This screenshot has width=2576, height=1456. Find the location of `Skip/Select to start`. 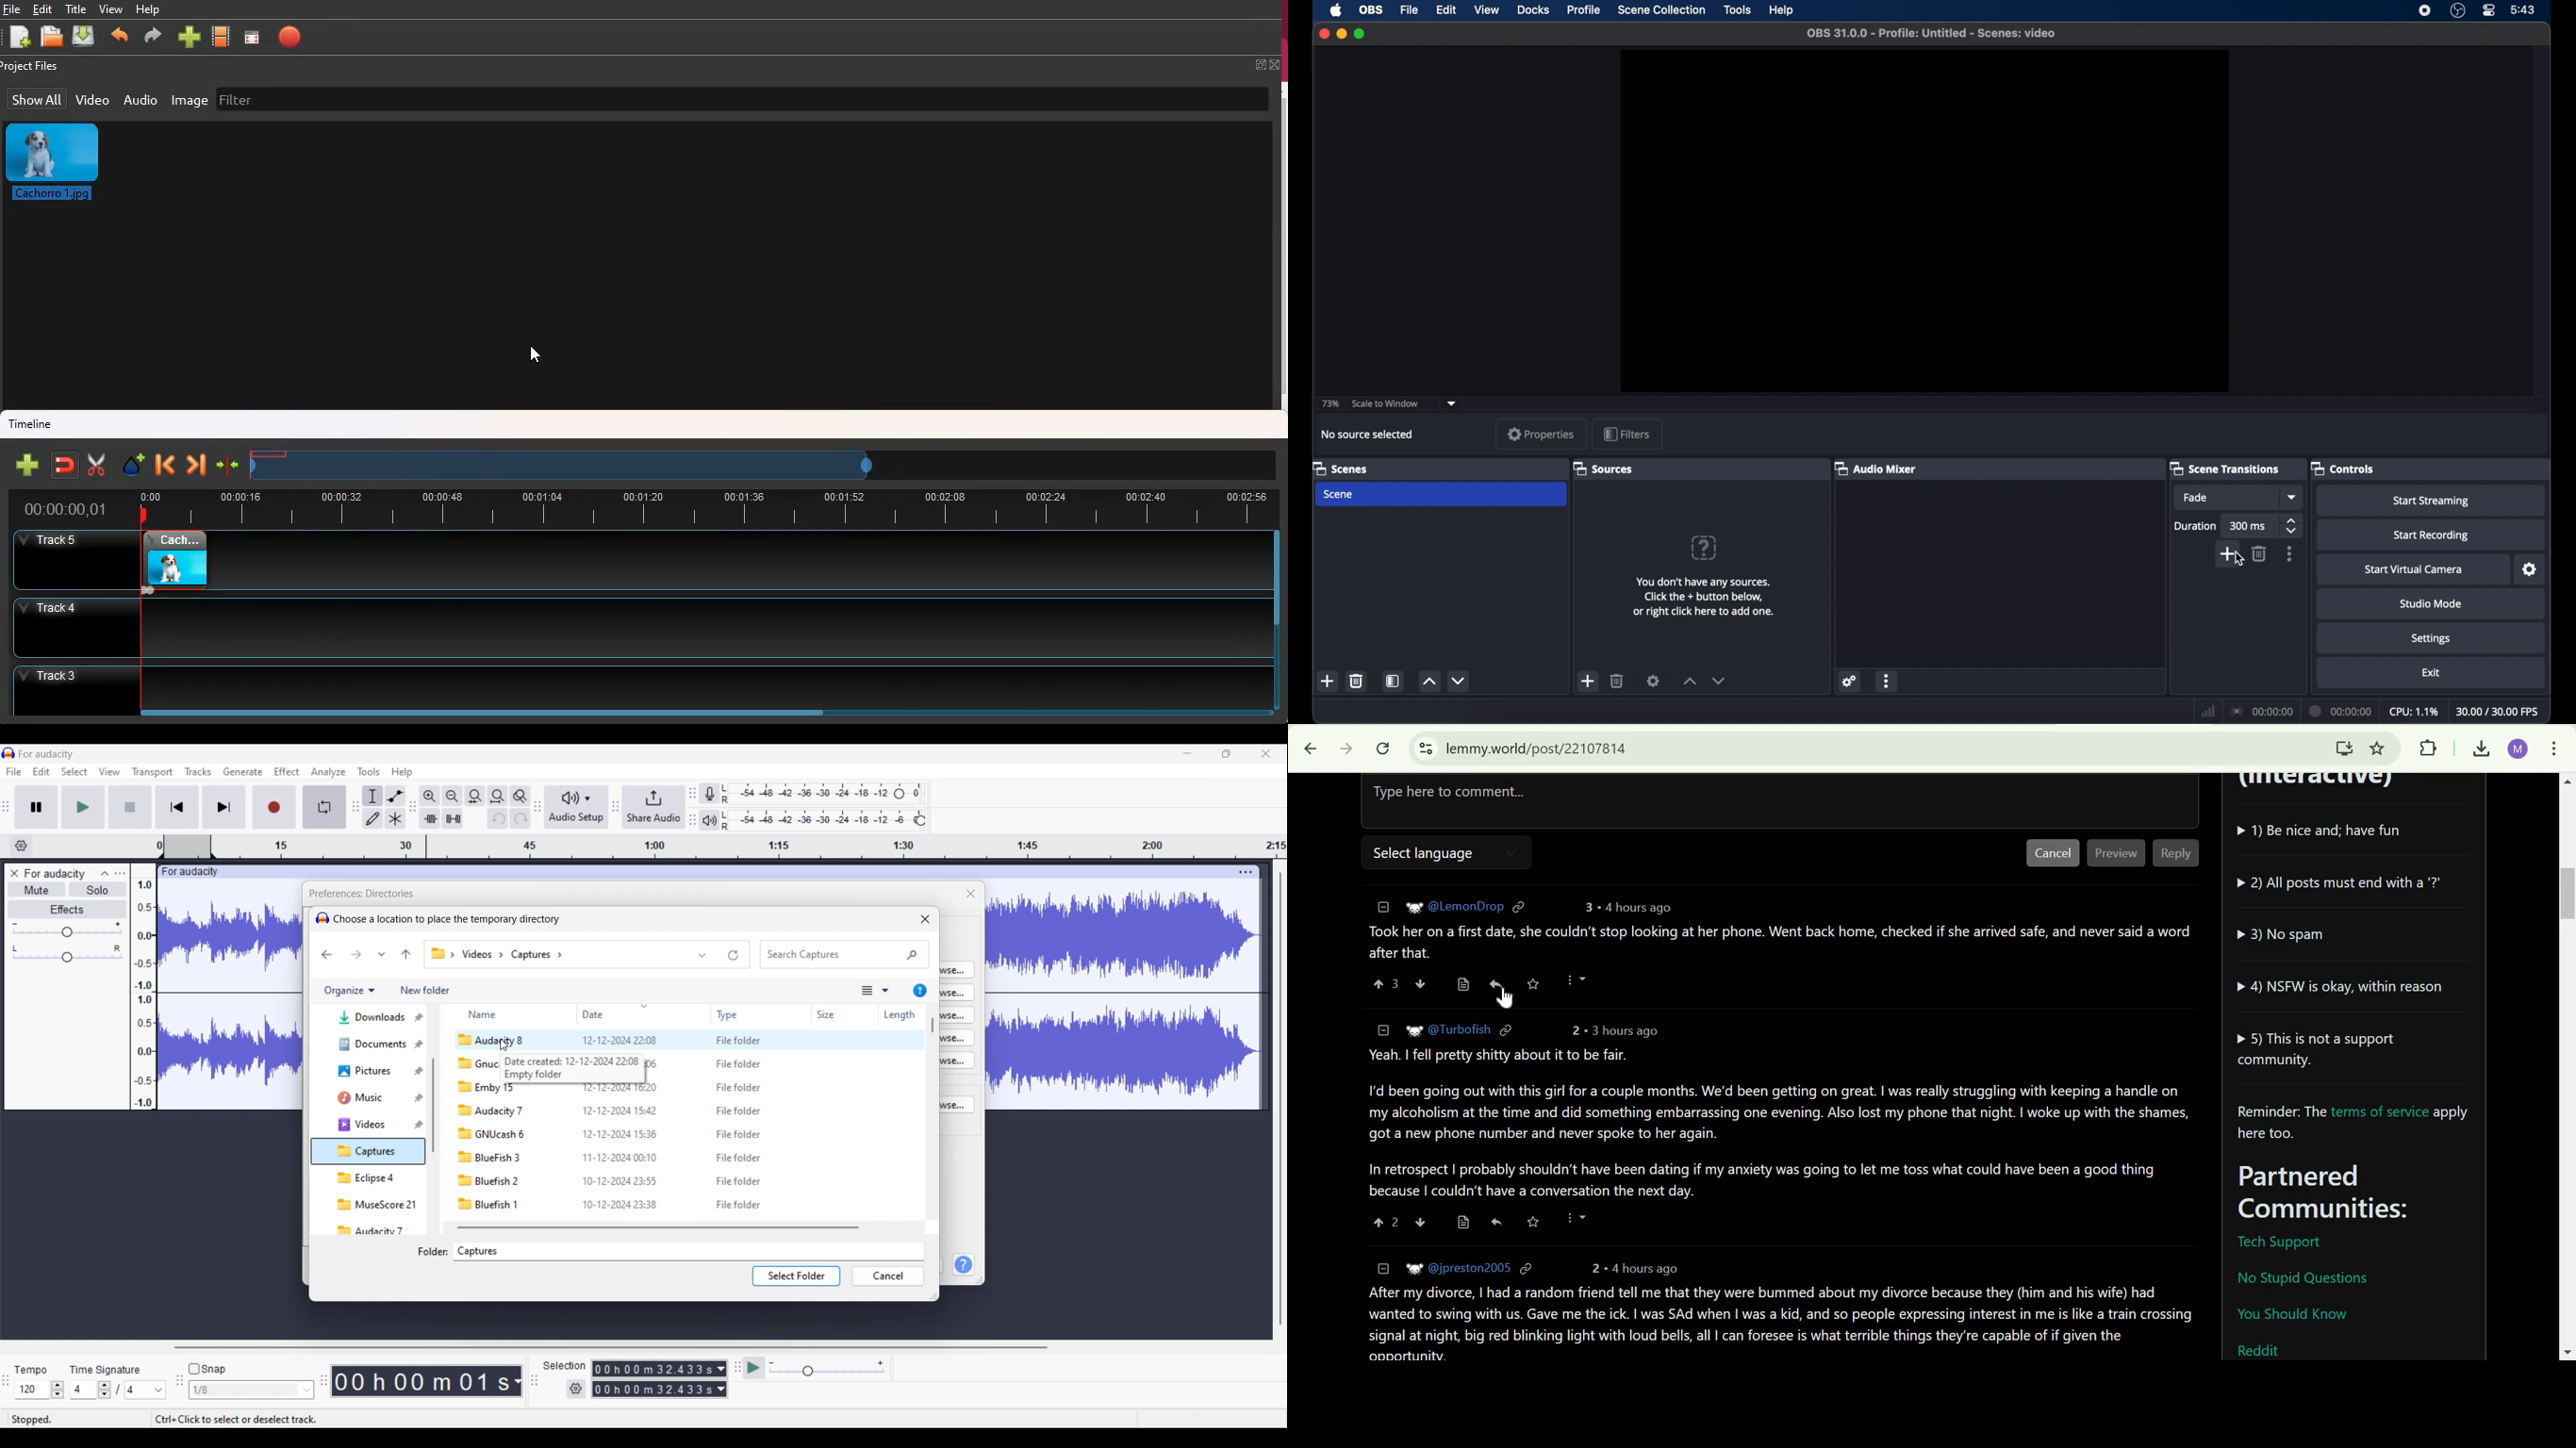

Skip/Select to start is located at coordinates (177, 807).